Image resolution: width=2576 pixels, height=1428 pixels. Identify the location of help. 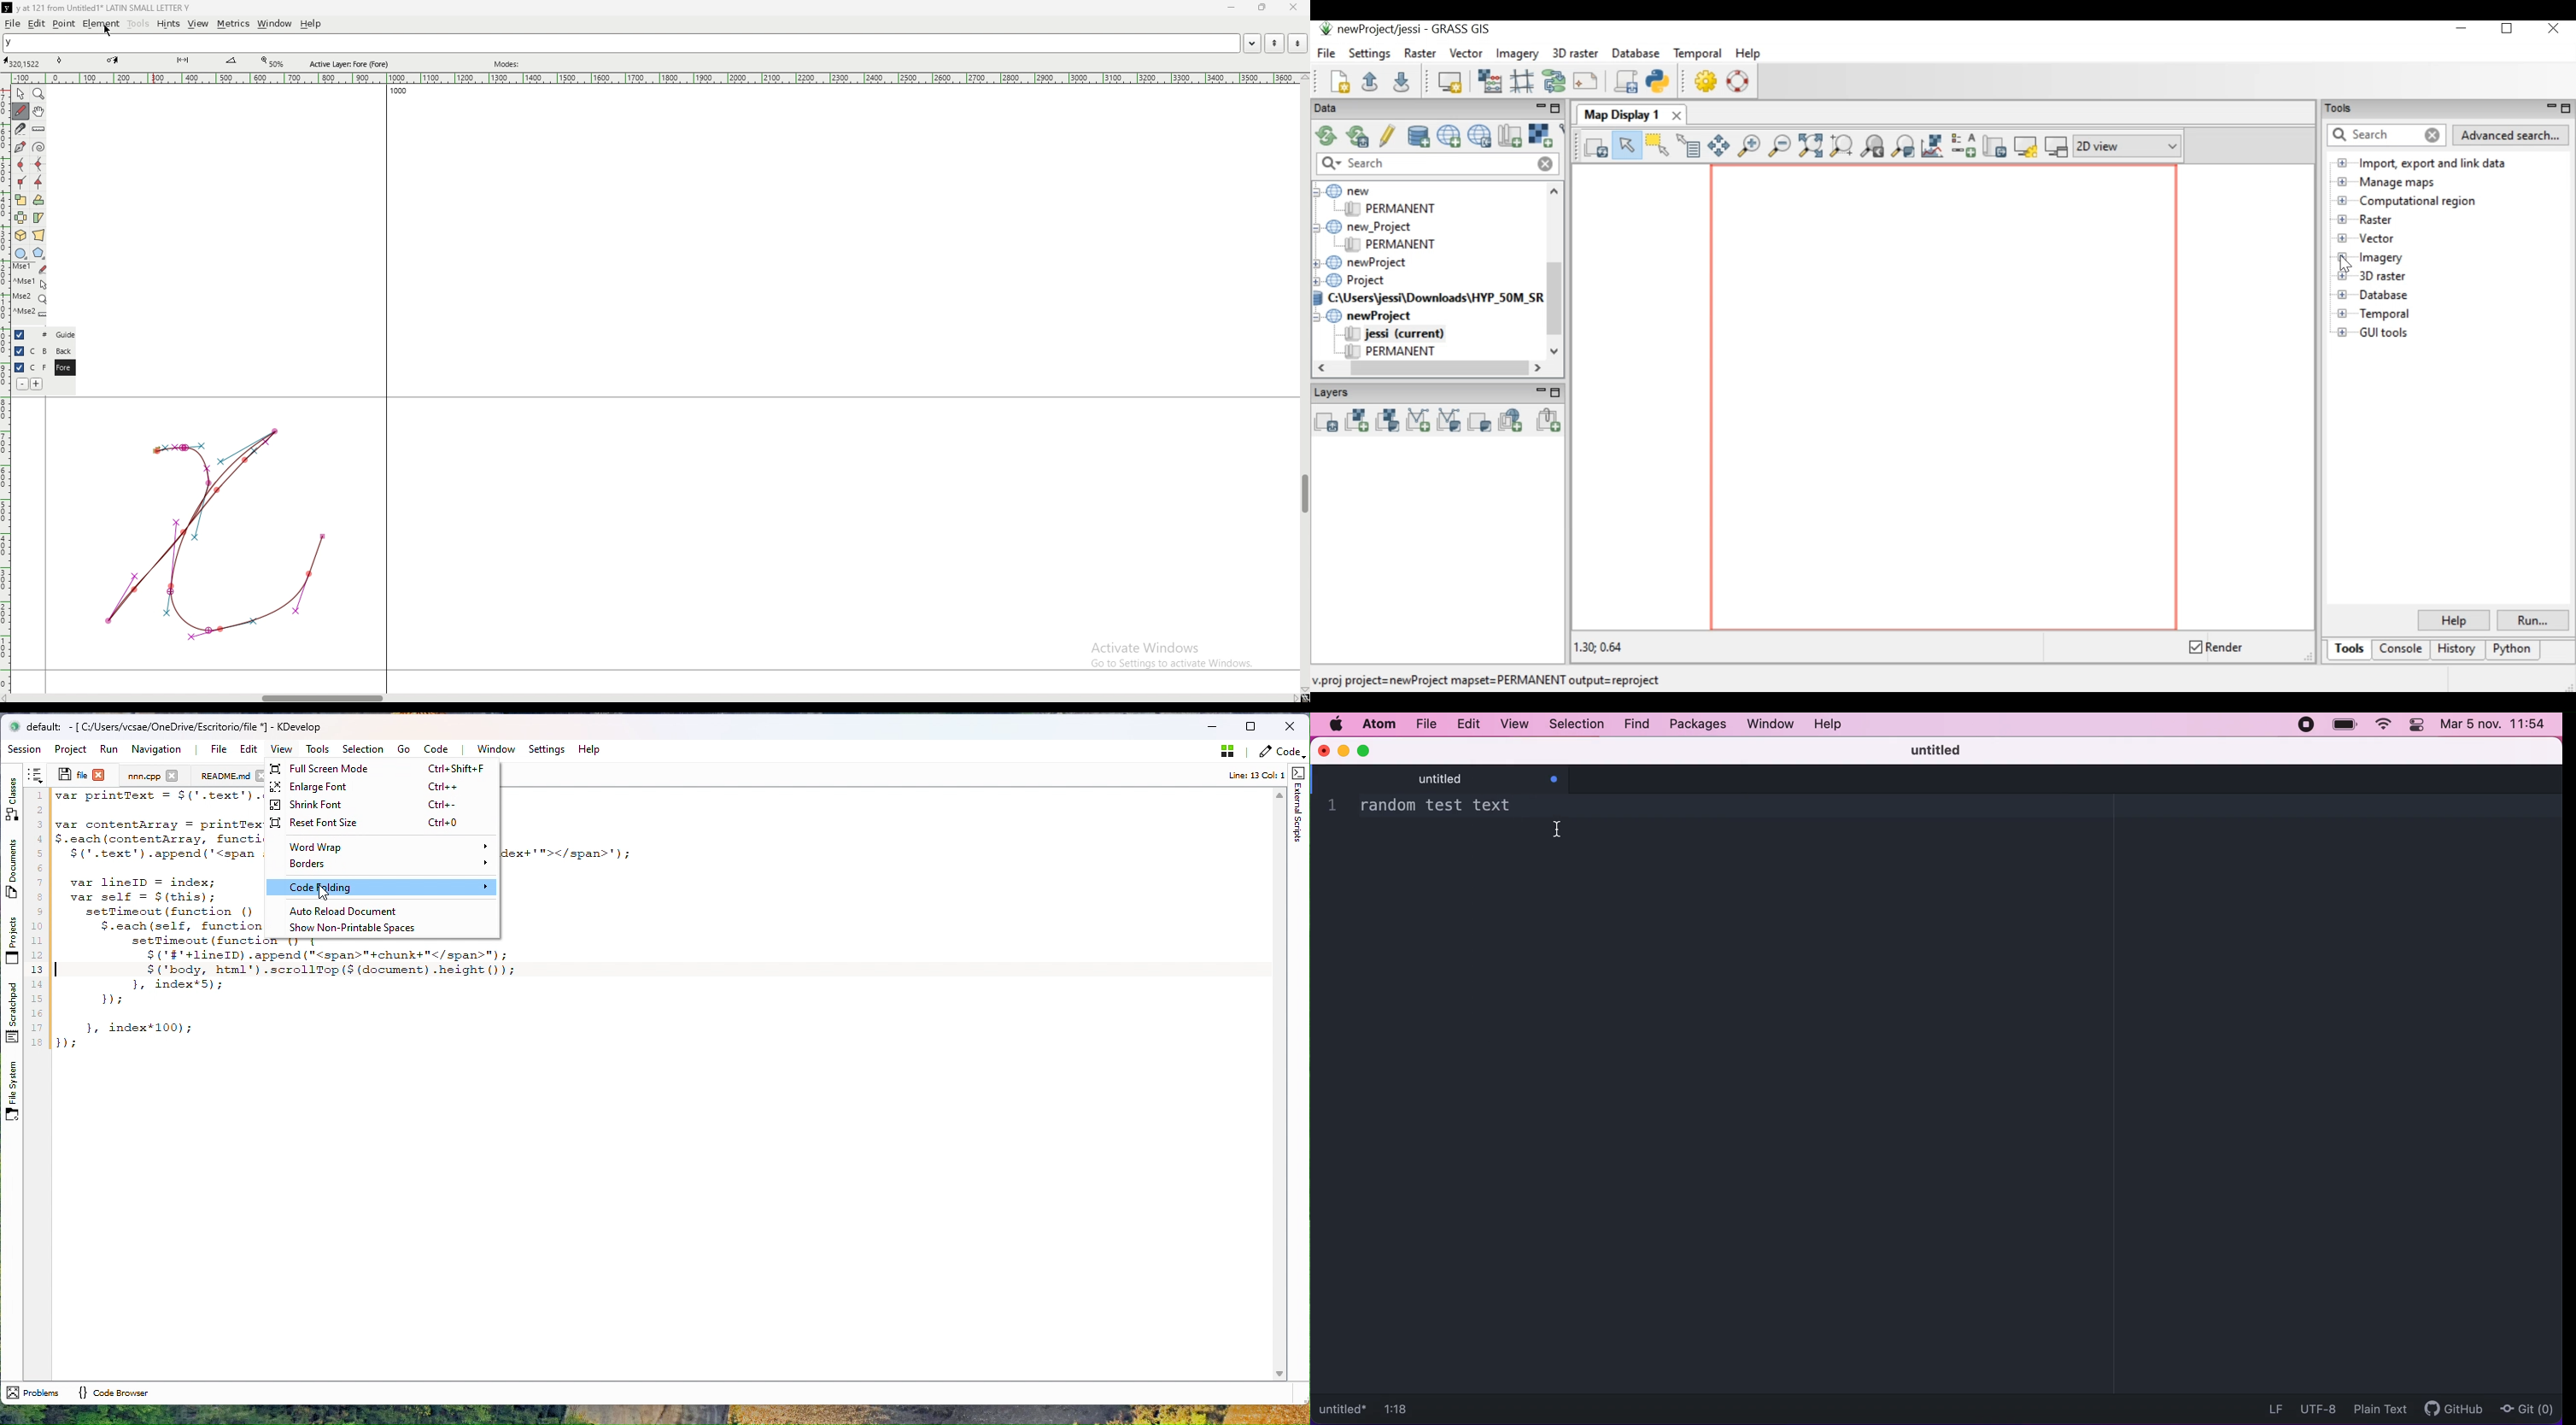
(310, 24).